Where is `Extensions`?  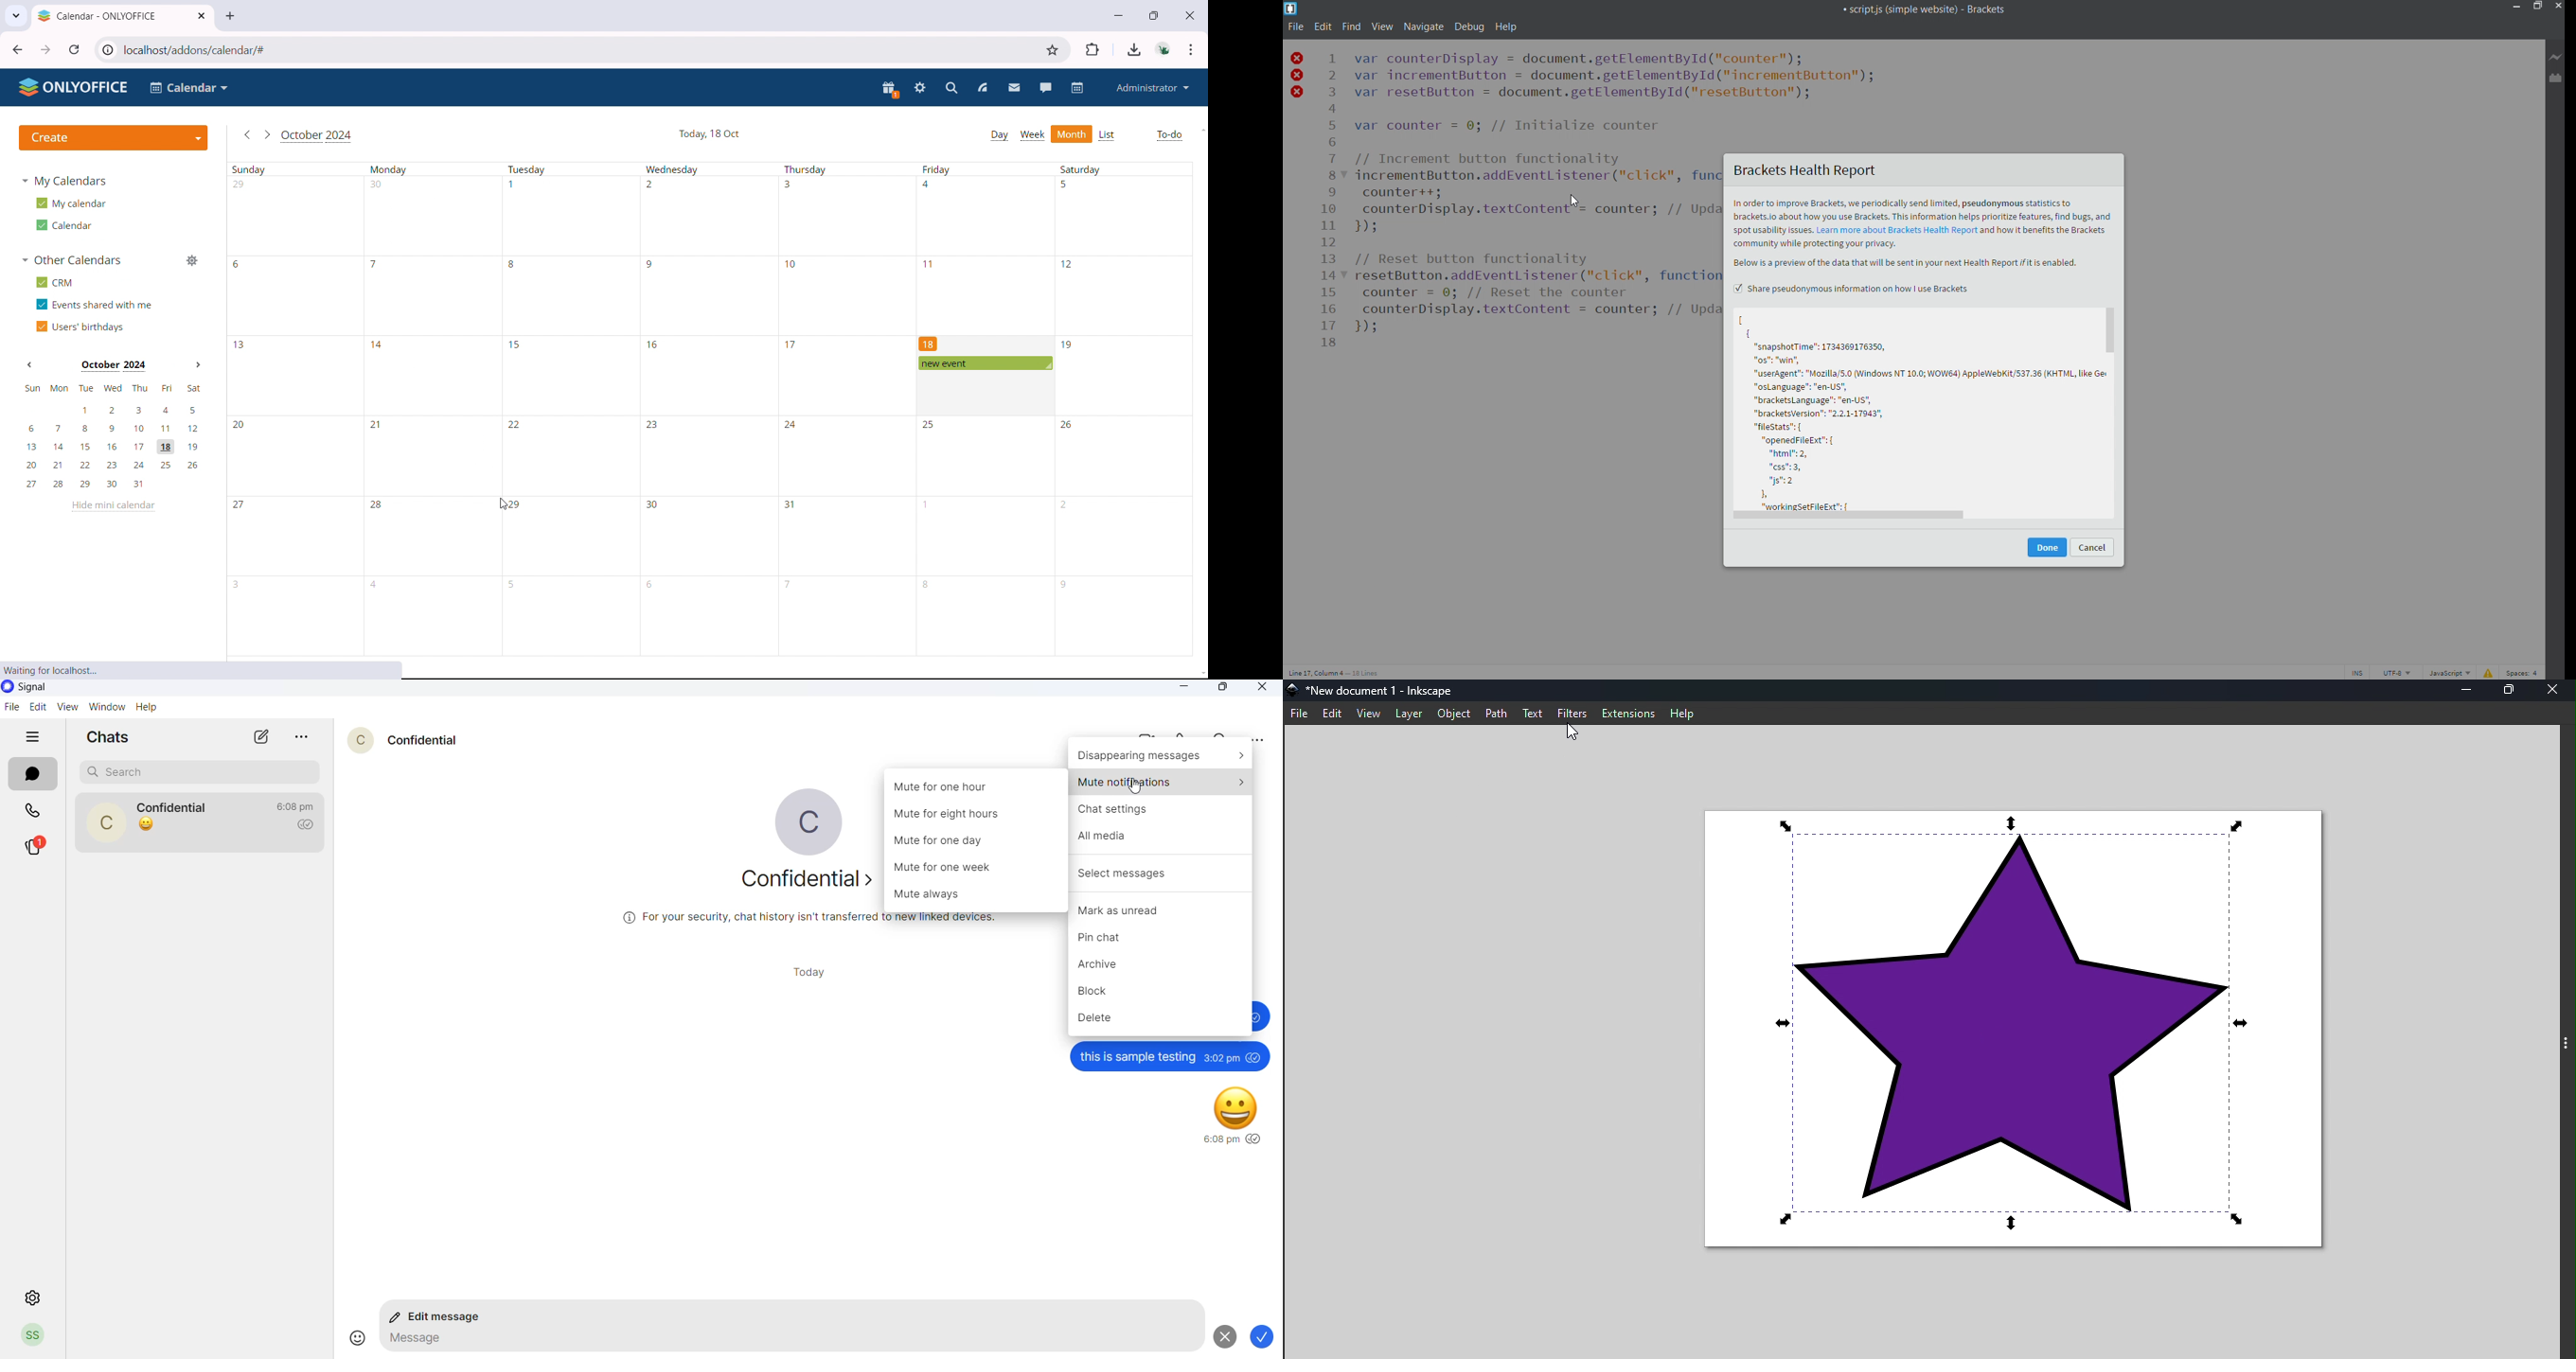
Extensions is located at coordinates (1624, 712).